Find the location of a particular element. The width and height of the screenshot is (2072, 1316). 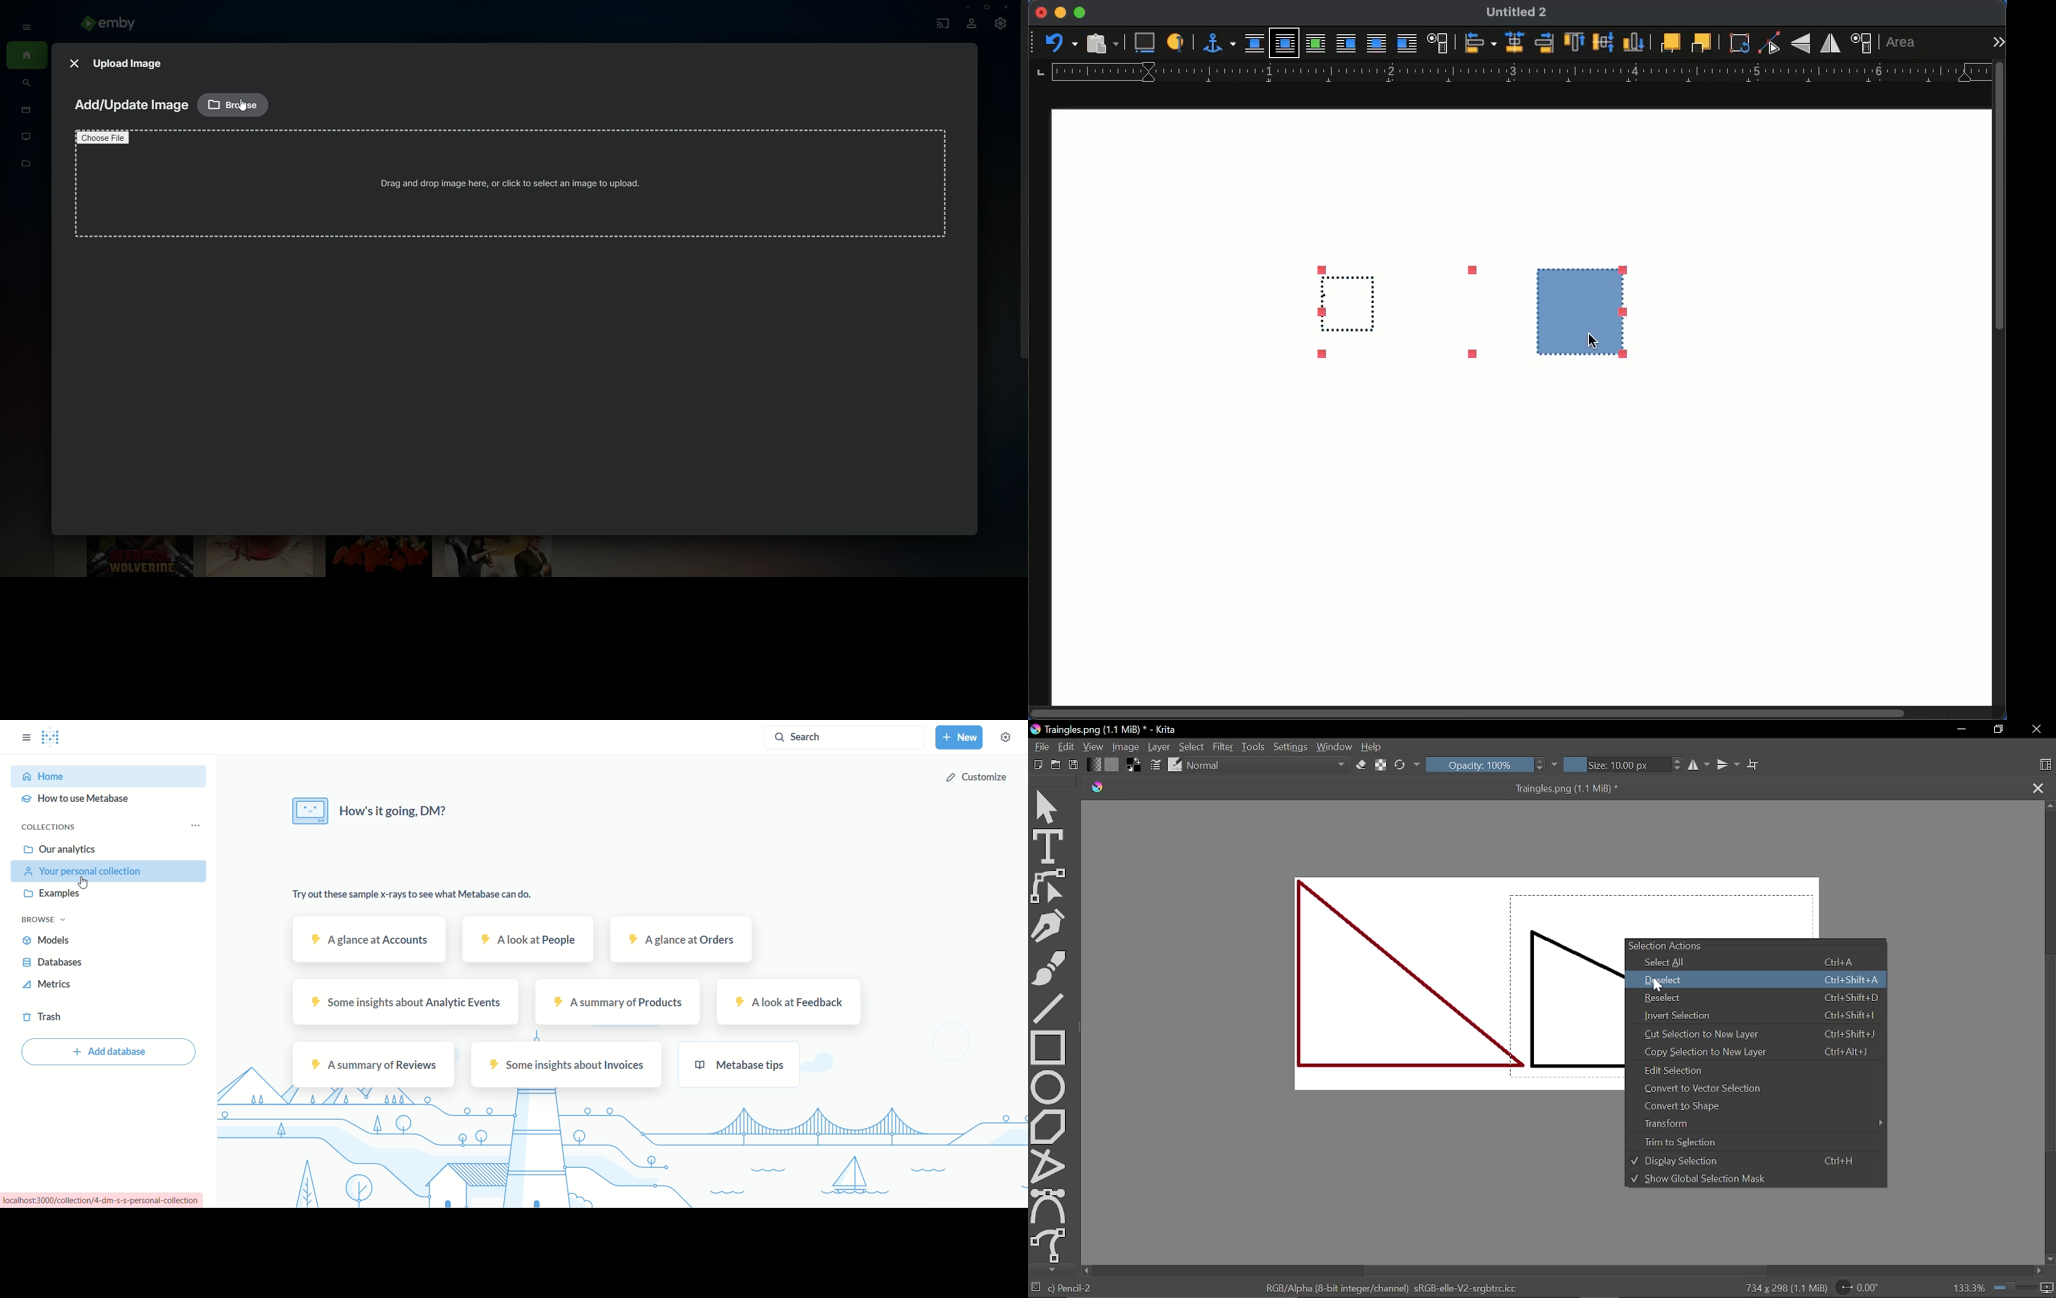

Preserve alpha is located at coordinates (1379, 763).